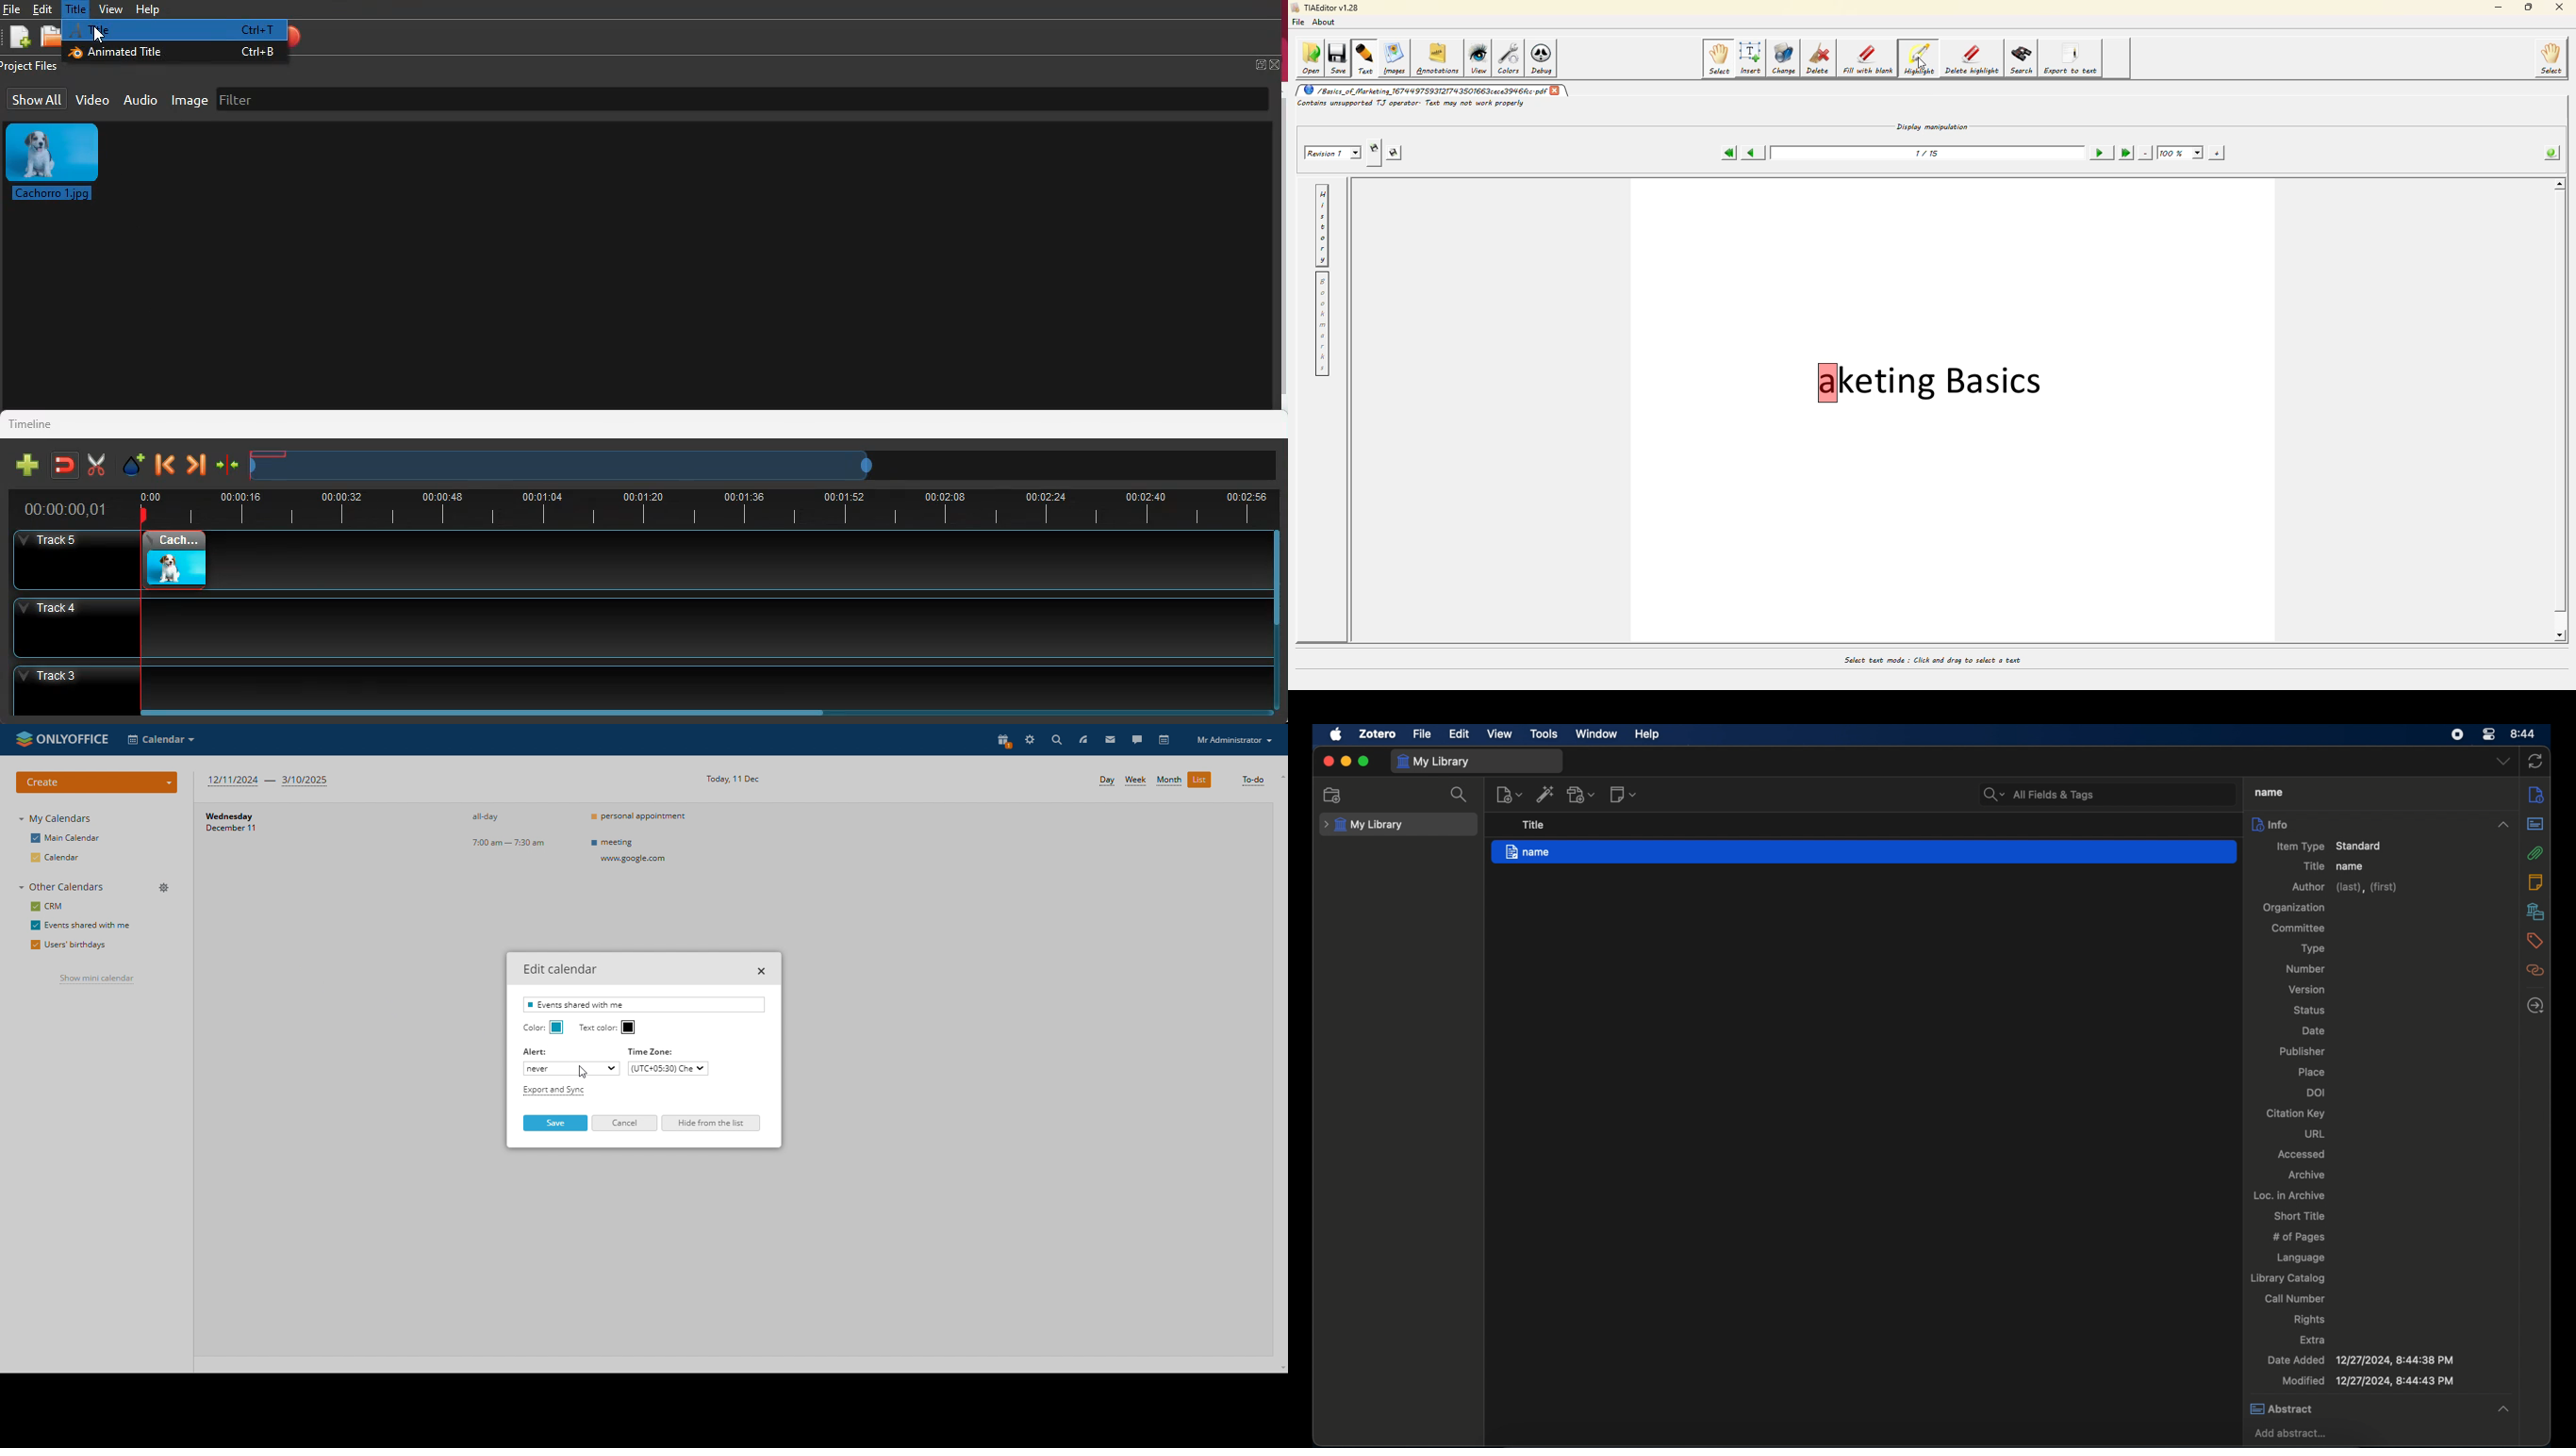 This screenshot has height=1456, width=2576. I want to click on minimize, so click(1348, 761).